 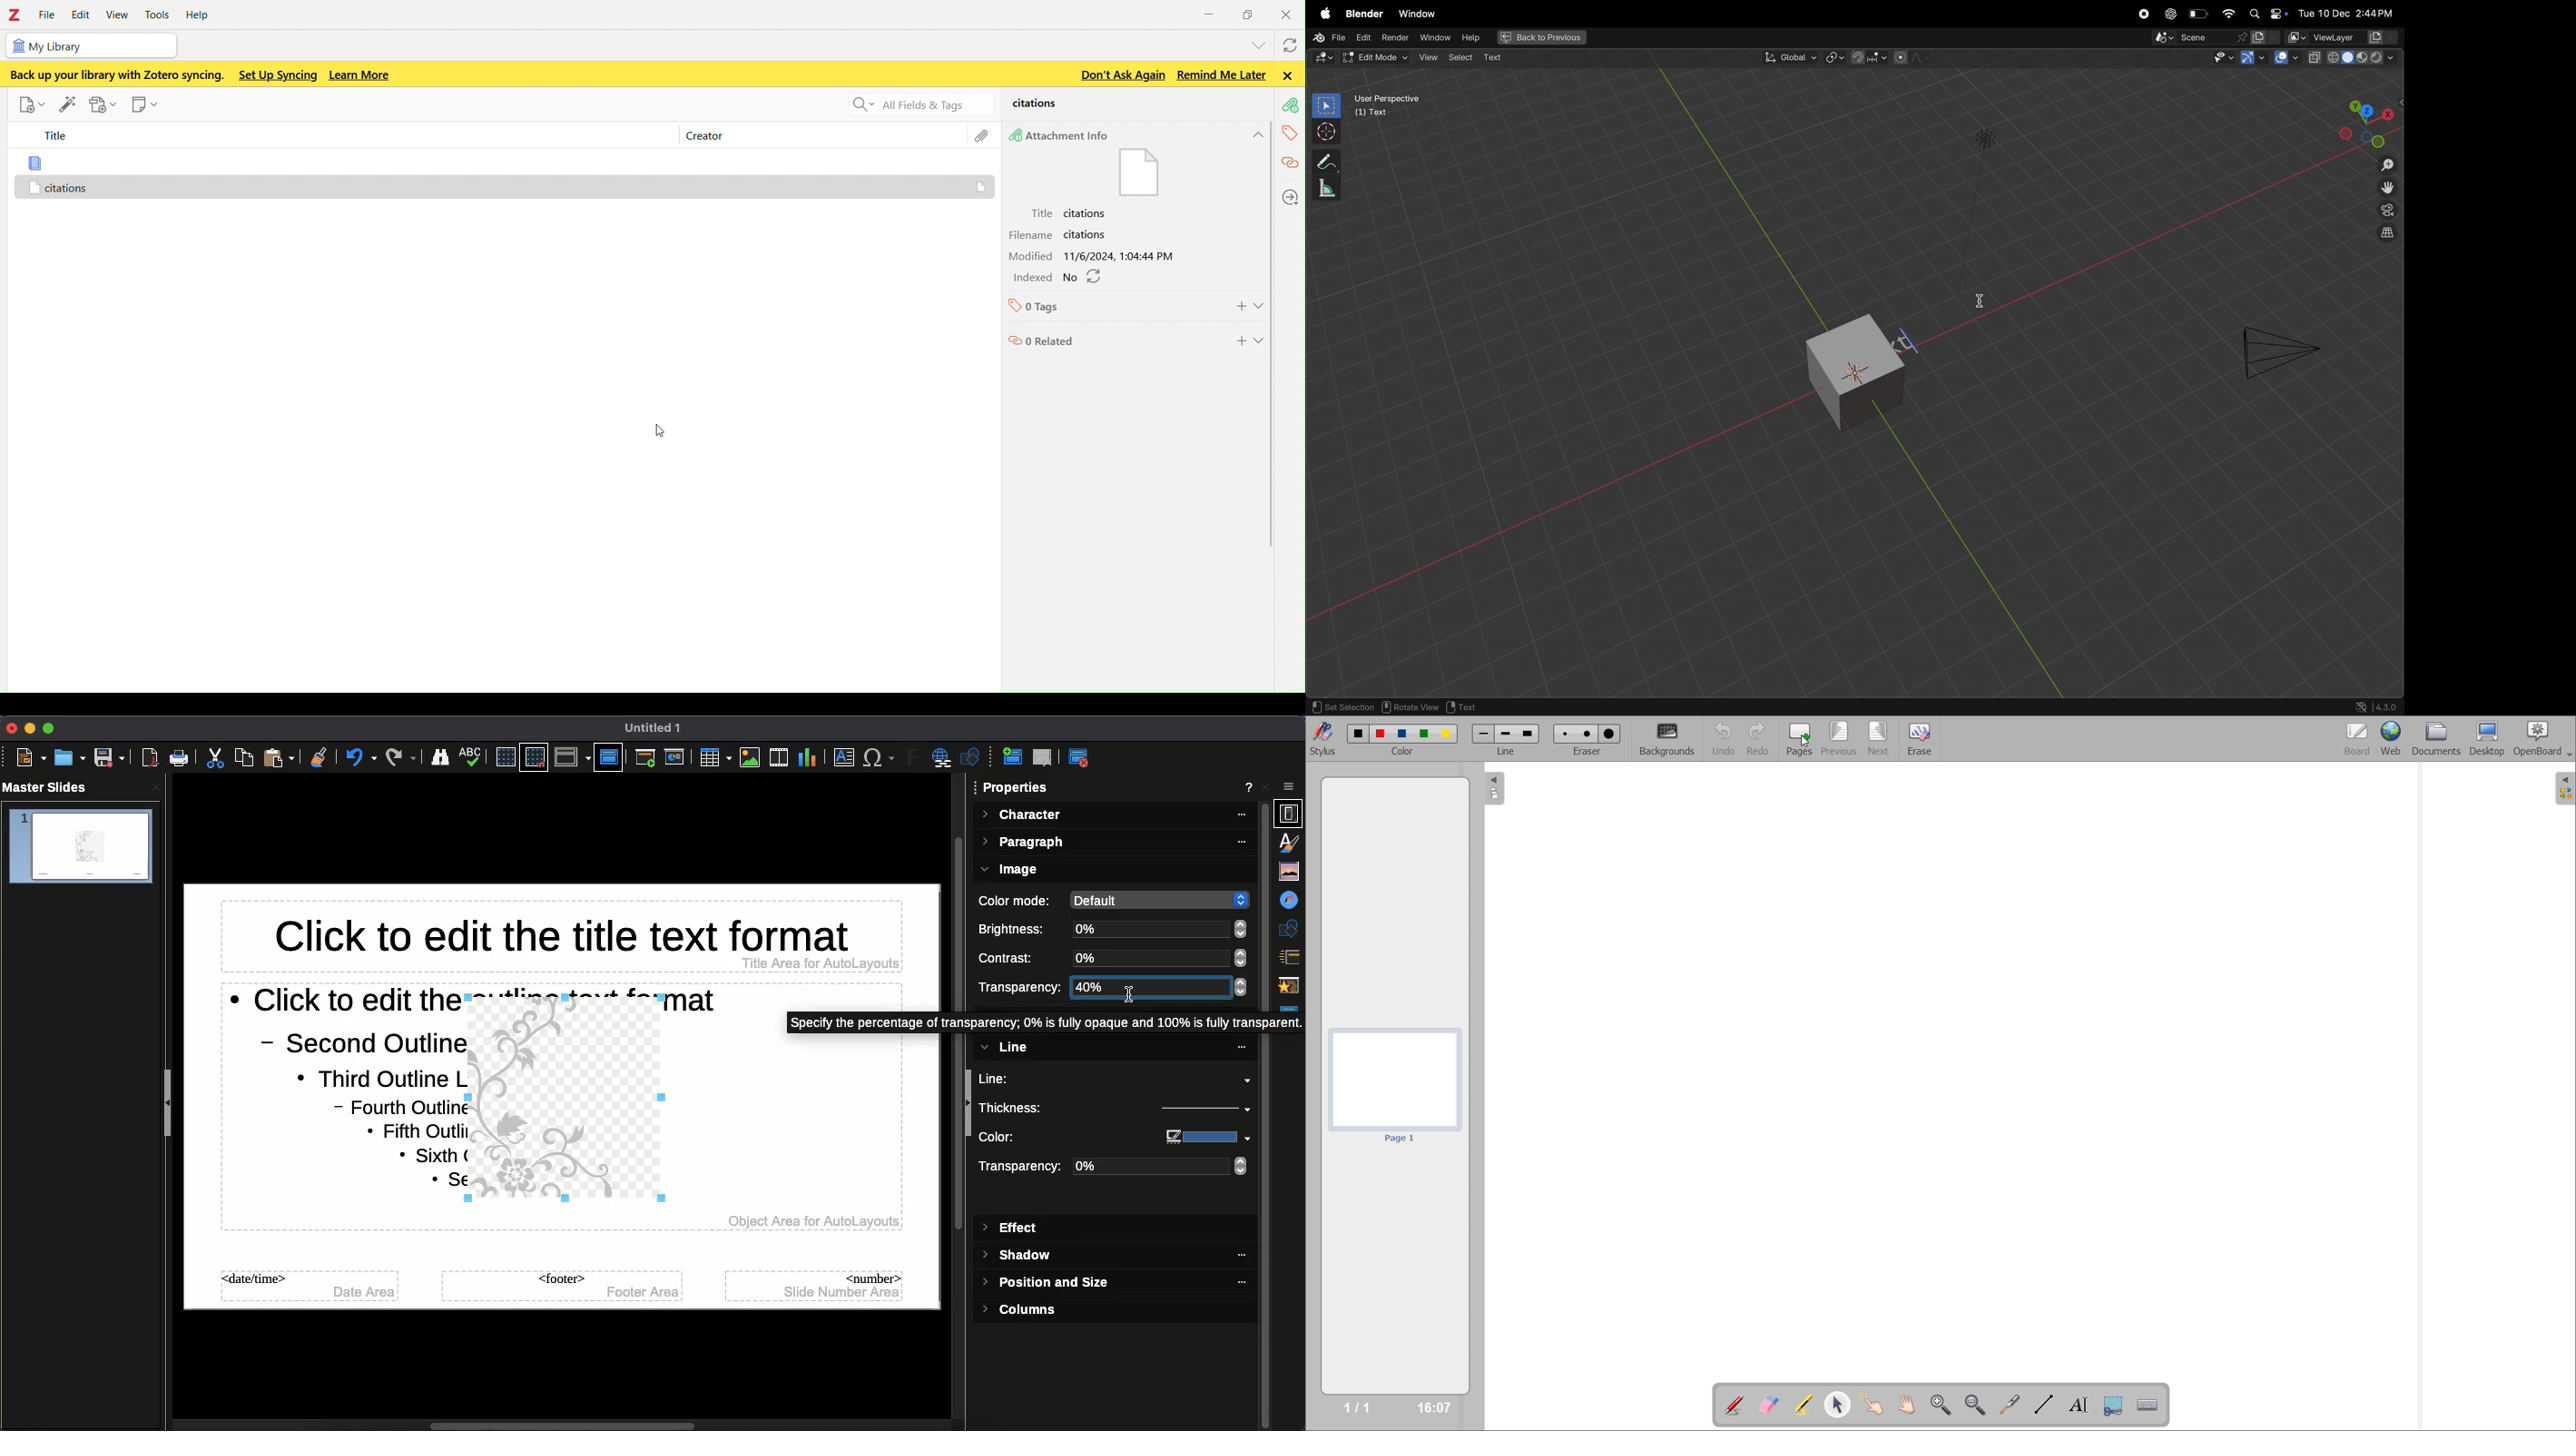 What do you see at coordinates (31, 758) in the screenshot?
I see `New` at bounding box center [31, 758].